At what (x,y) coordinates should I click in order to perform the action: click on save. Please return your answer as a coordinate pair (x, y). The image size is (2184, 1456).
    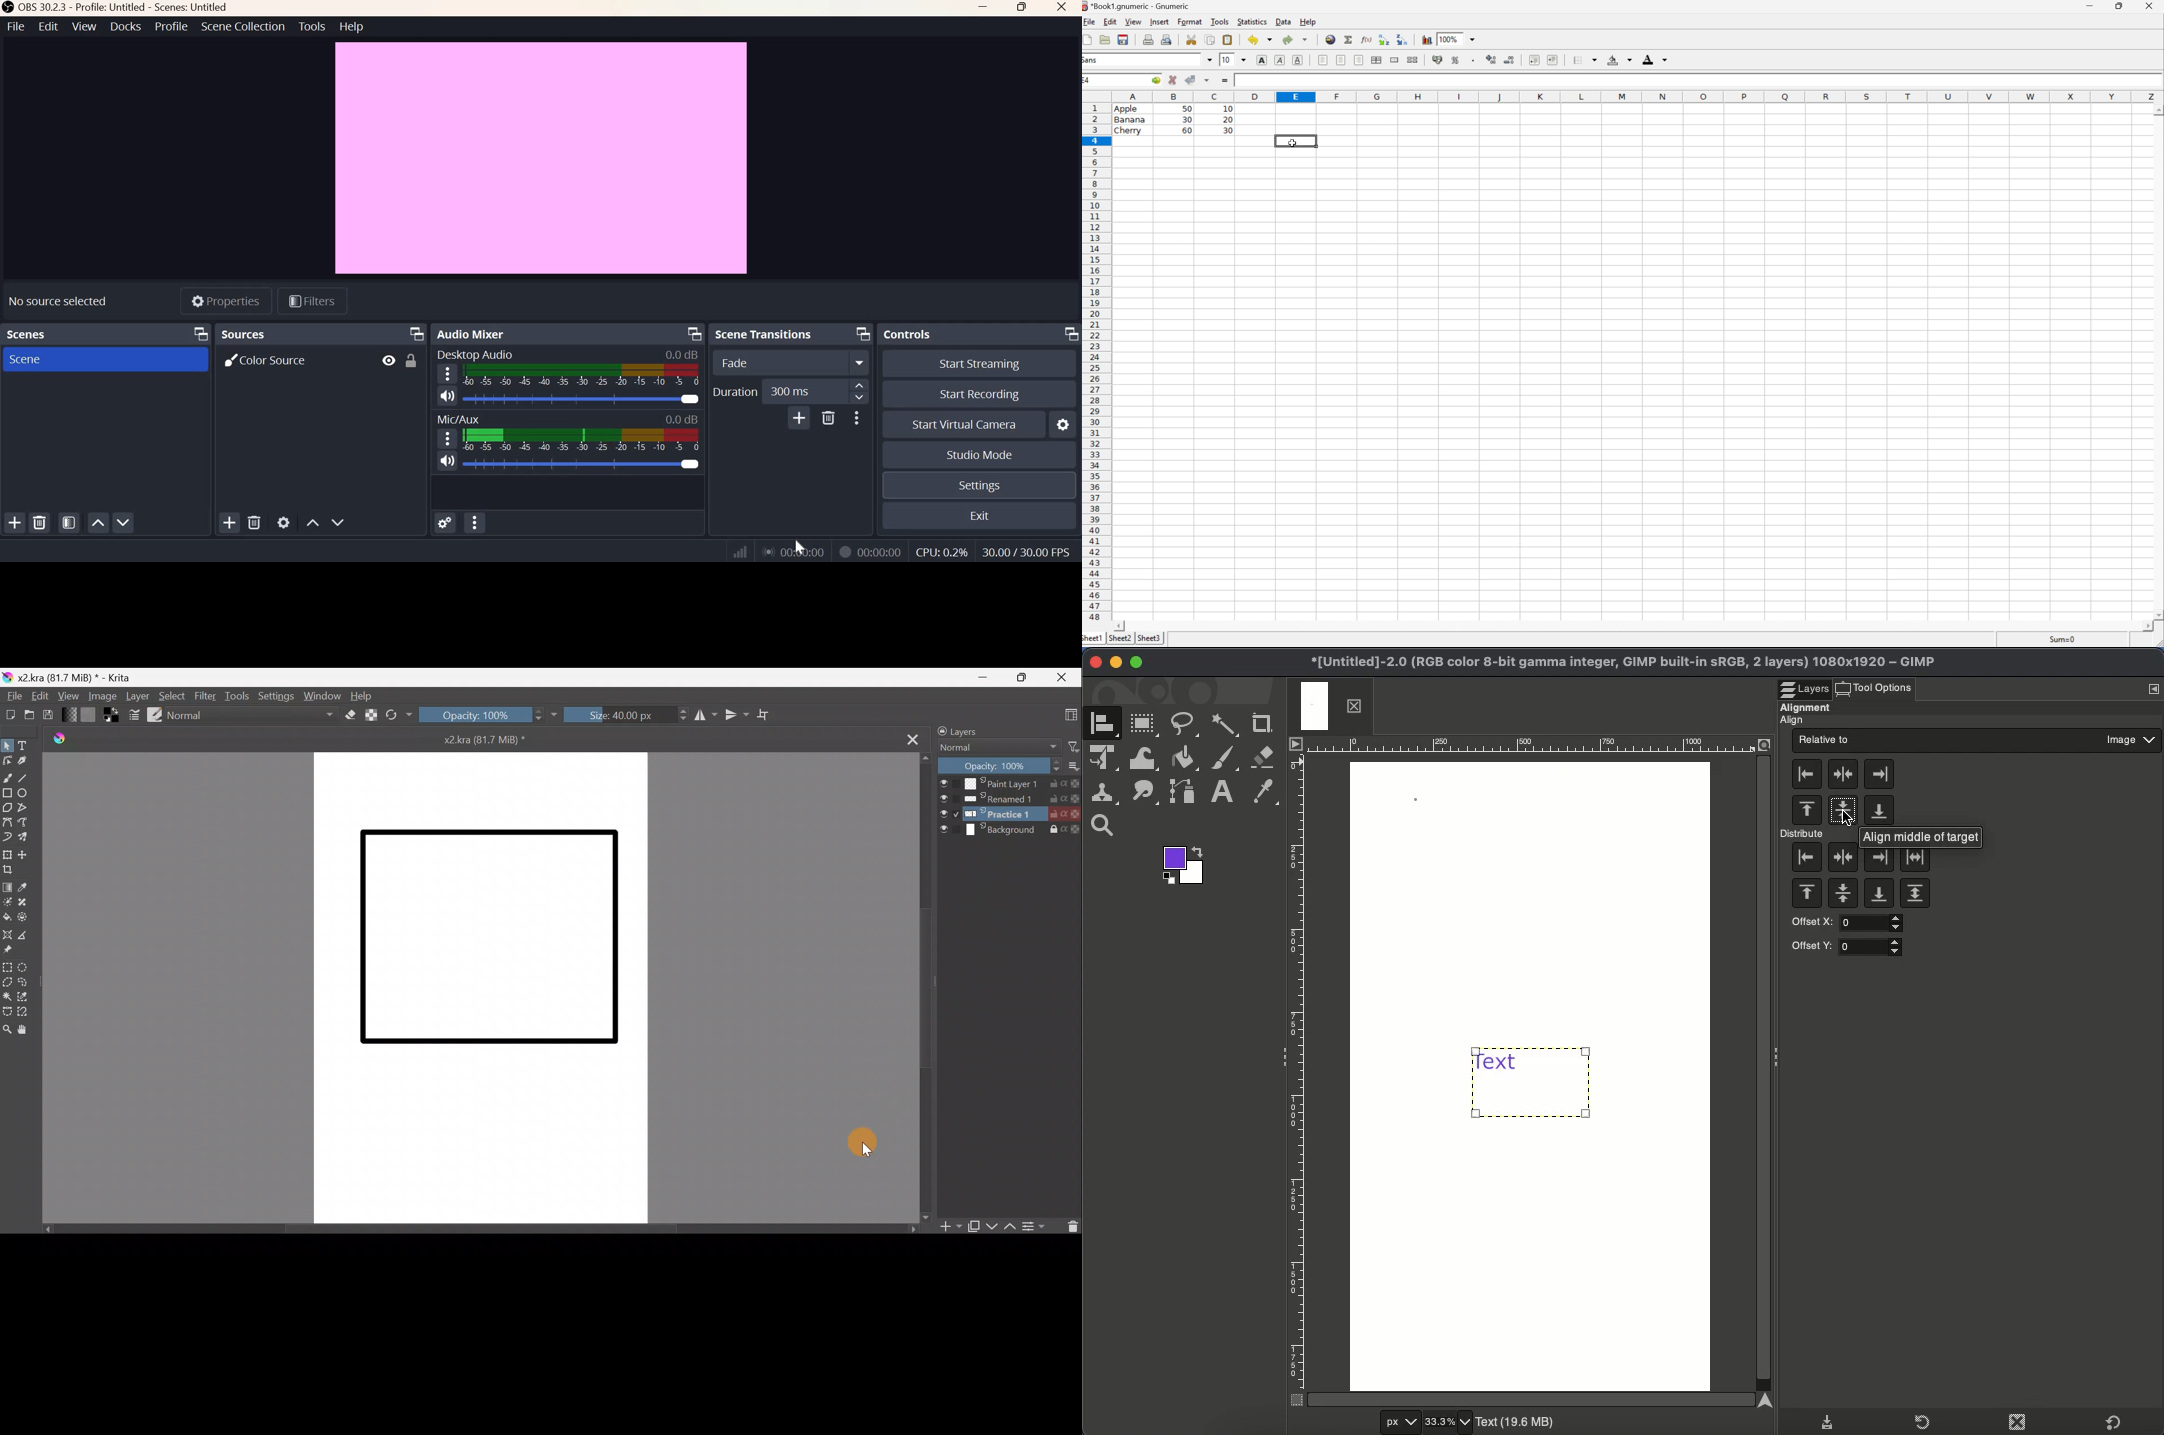
    Looking at the image, I should click on (1105, 38).